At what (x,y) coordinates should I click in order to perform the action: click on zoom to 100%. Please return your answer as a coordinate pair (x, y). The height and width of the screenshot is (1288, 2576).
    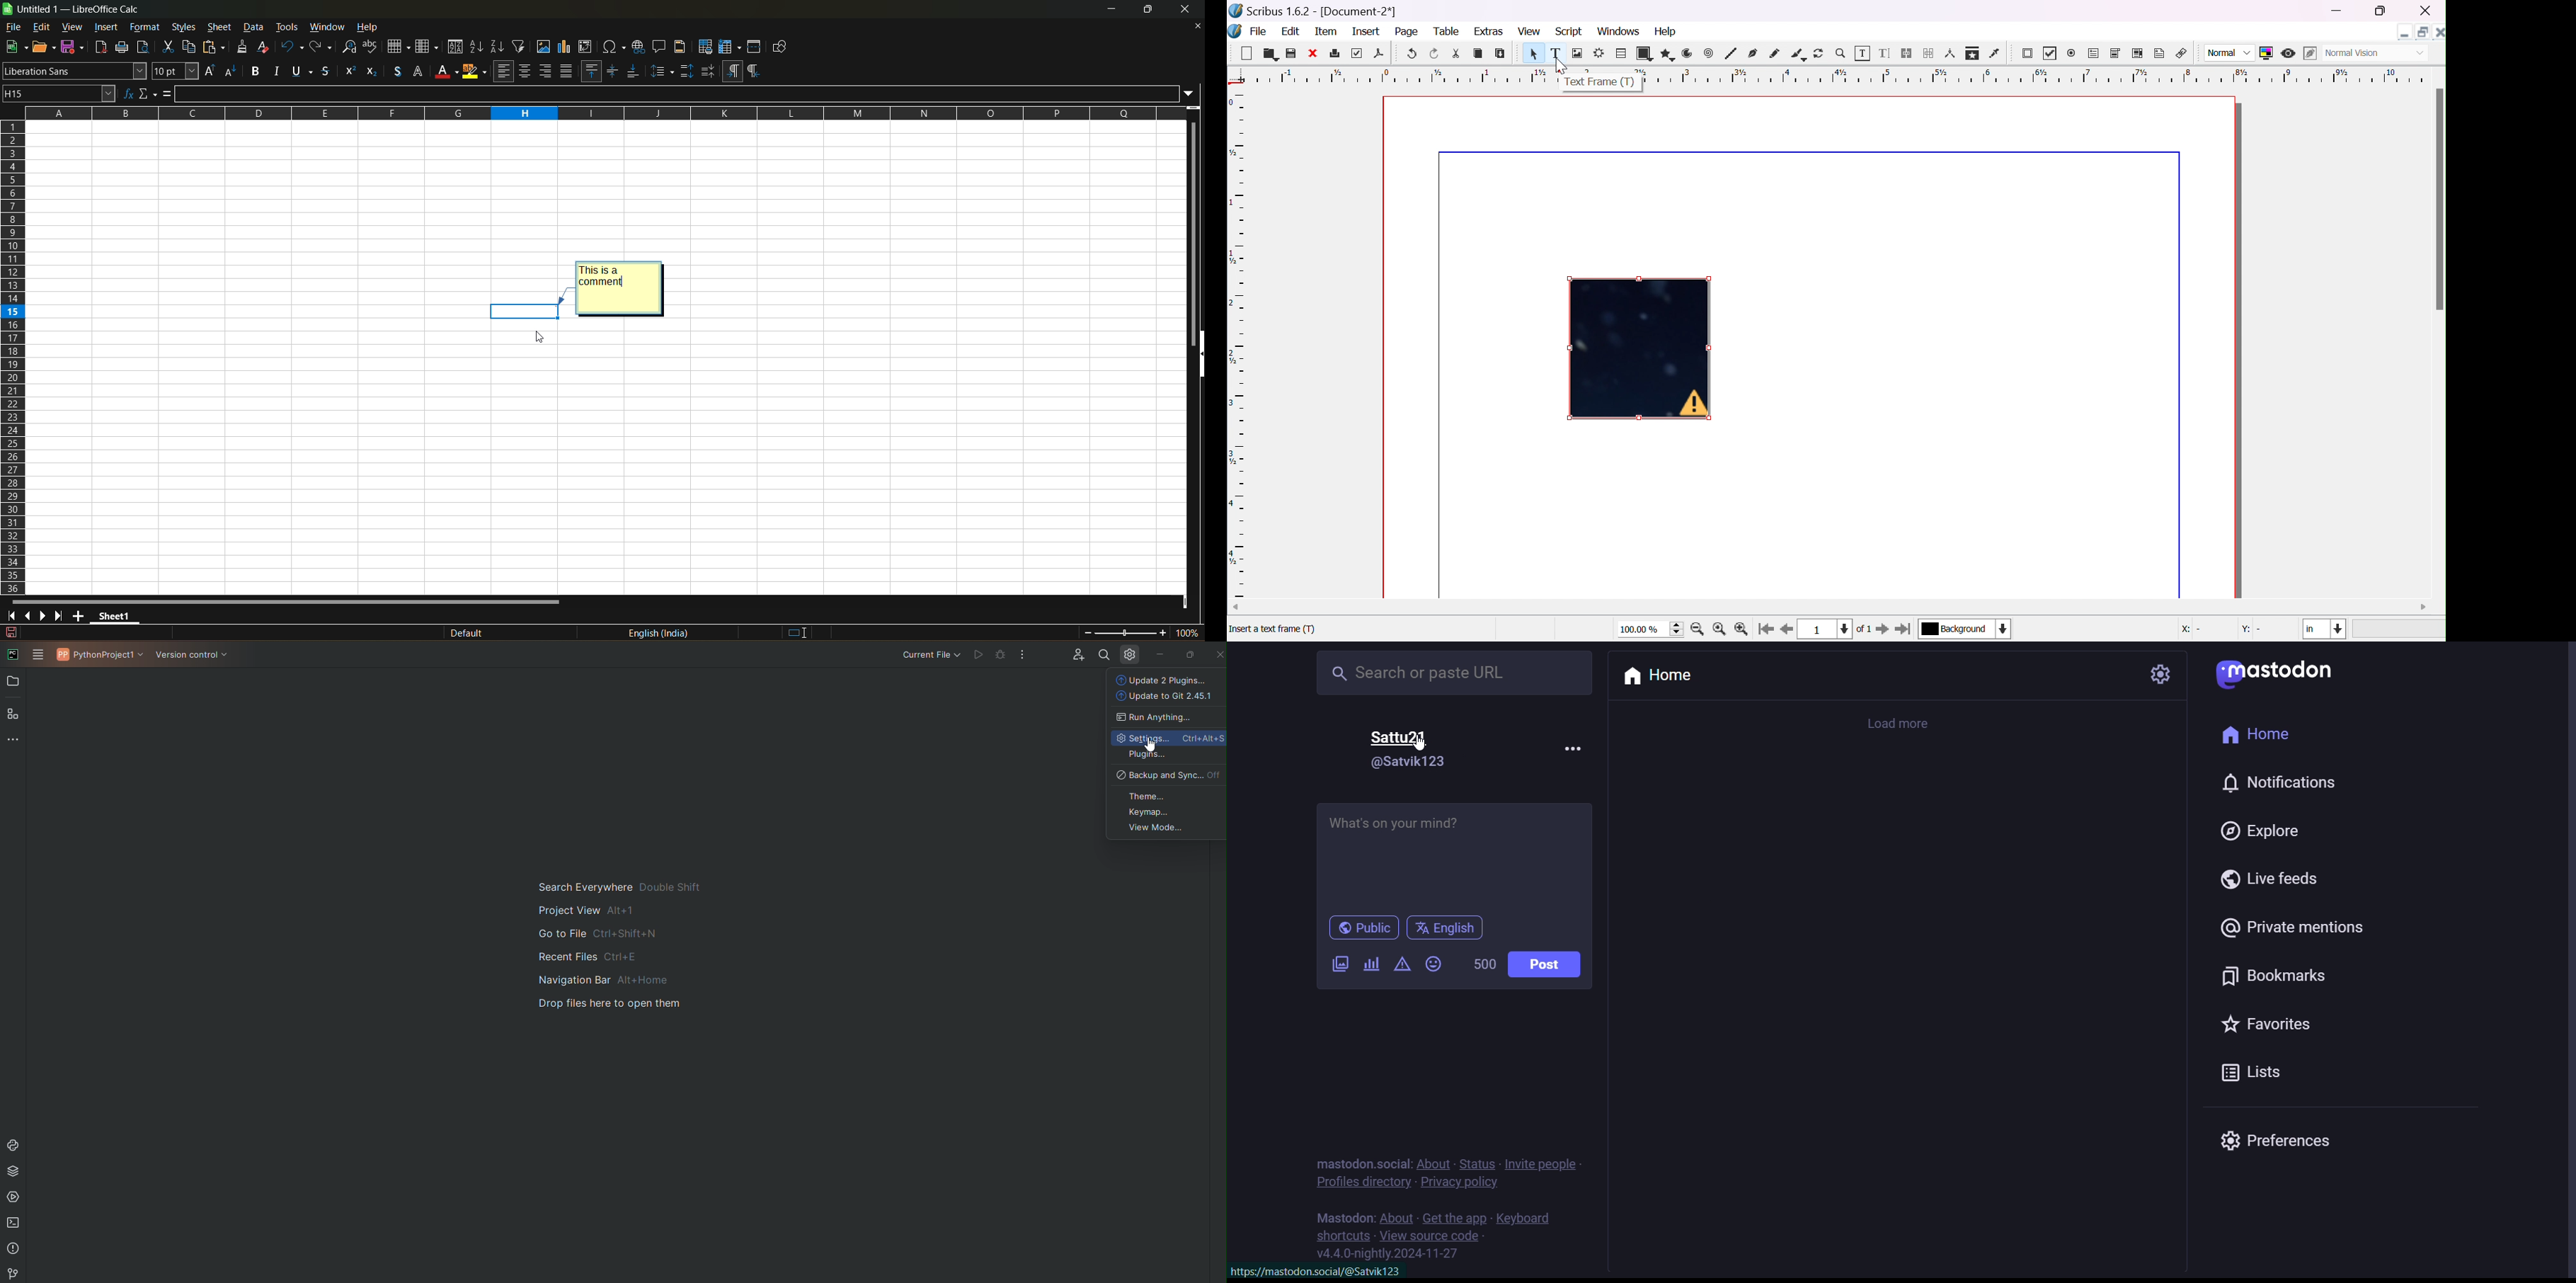
    Looking at the image, I should click on (1721, 629).